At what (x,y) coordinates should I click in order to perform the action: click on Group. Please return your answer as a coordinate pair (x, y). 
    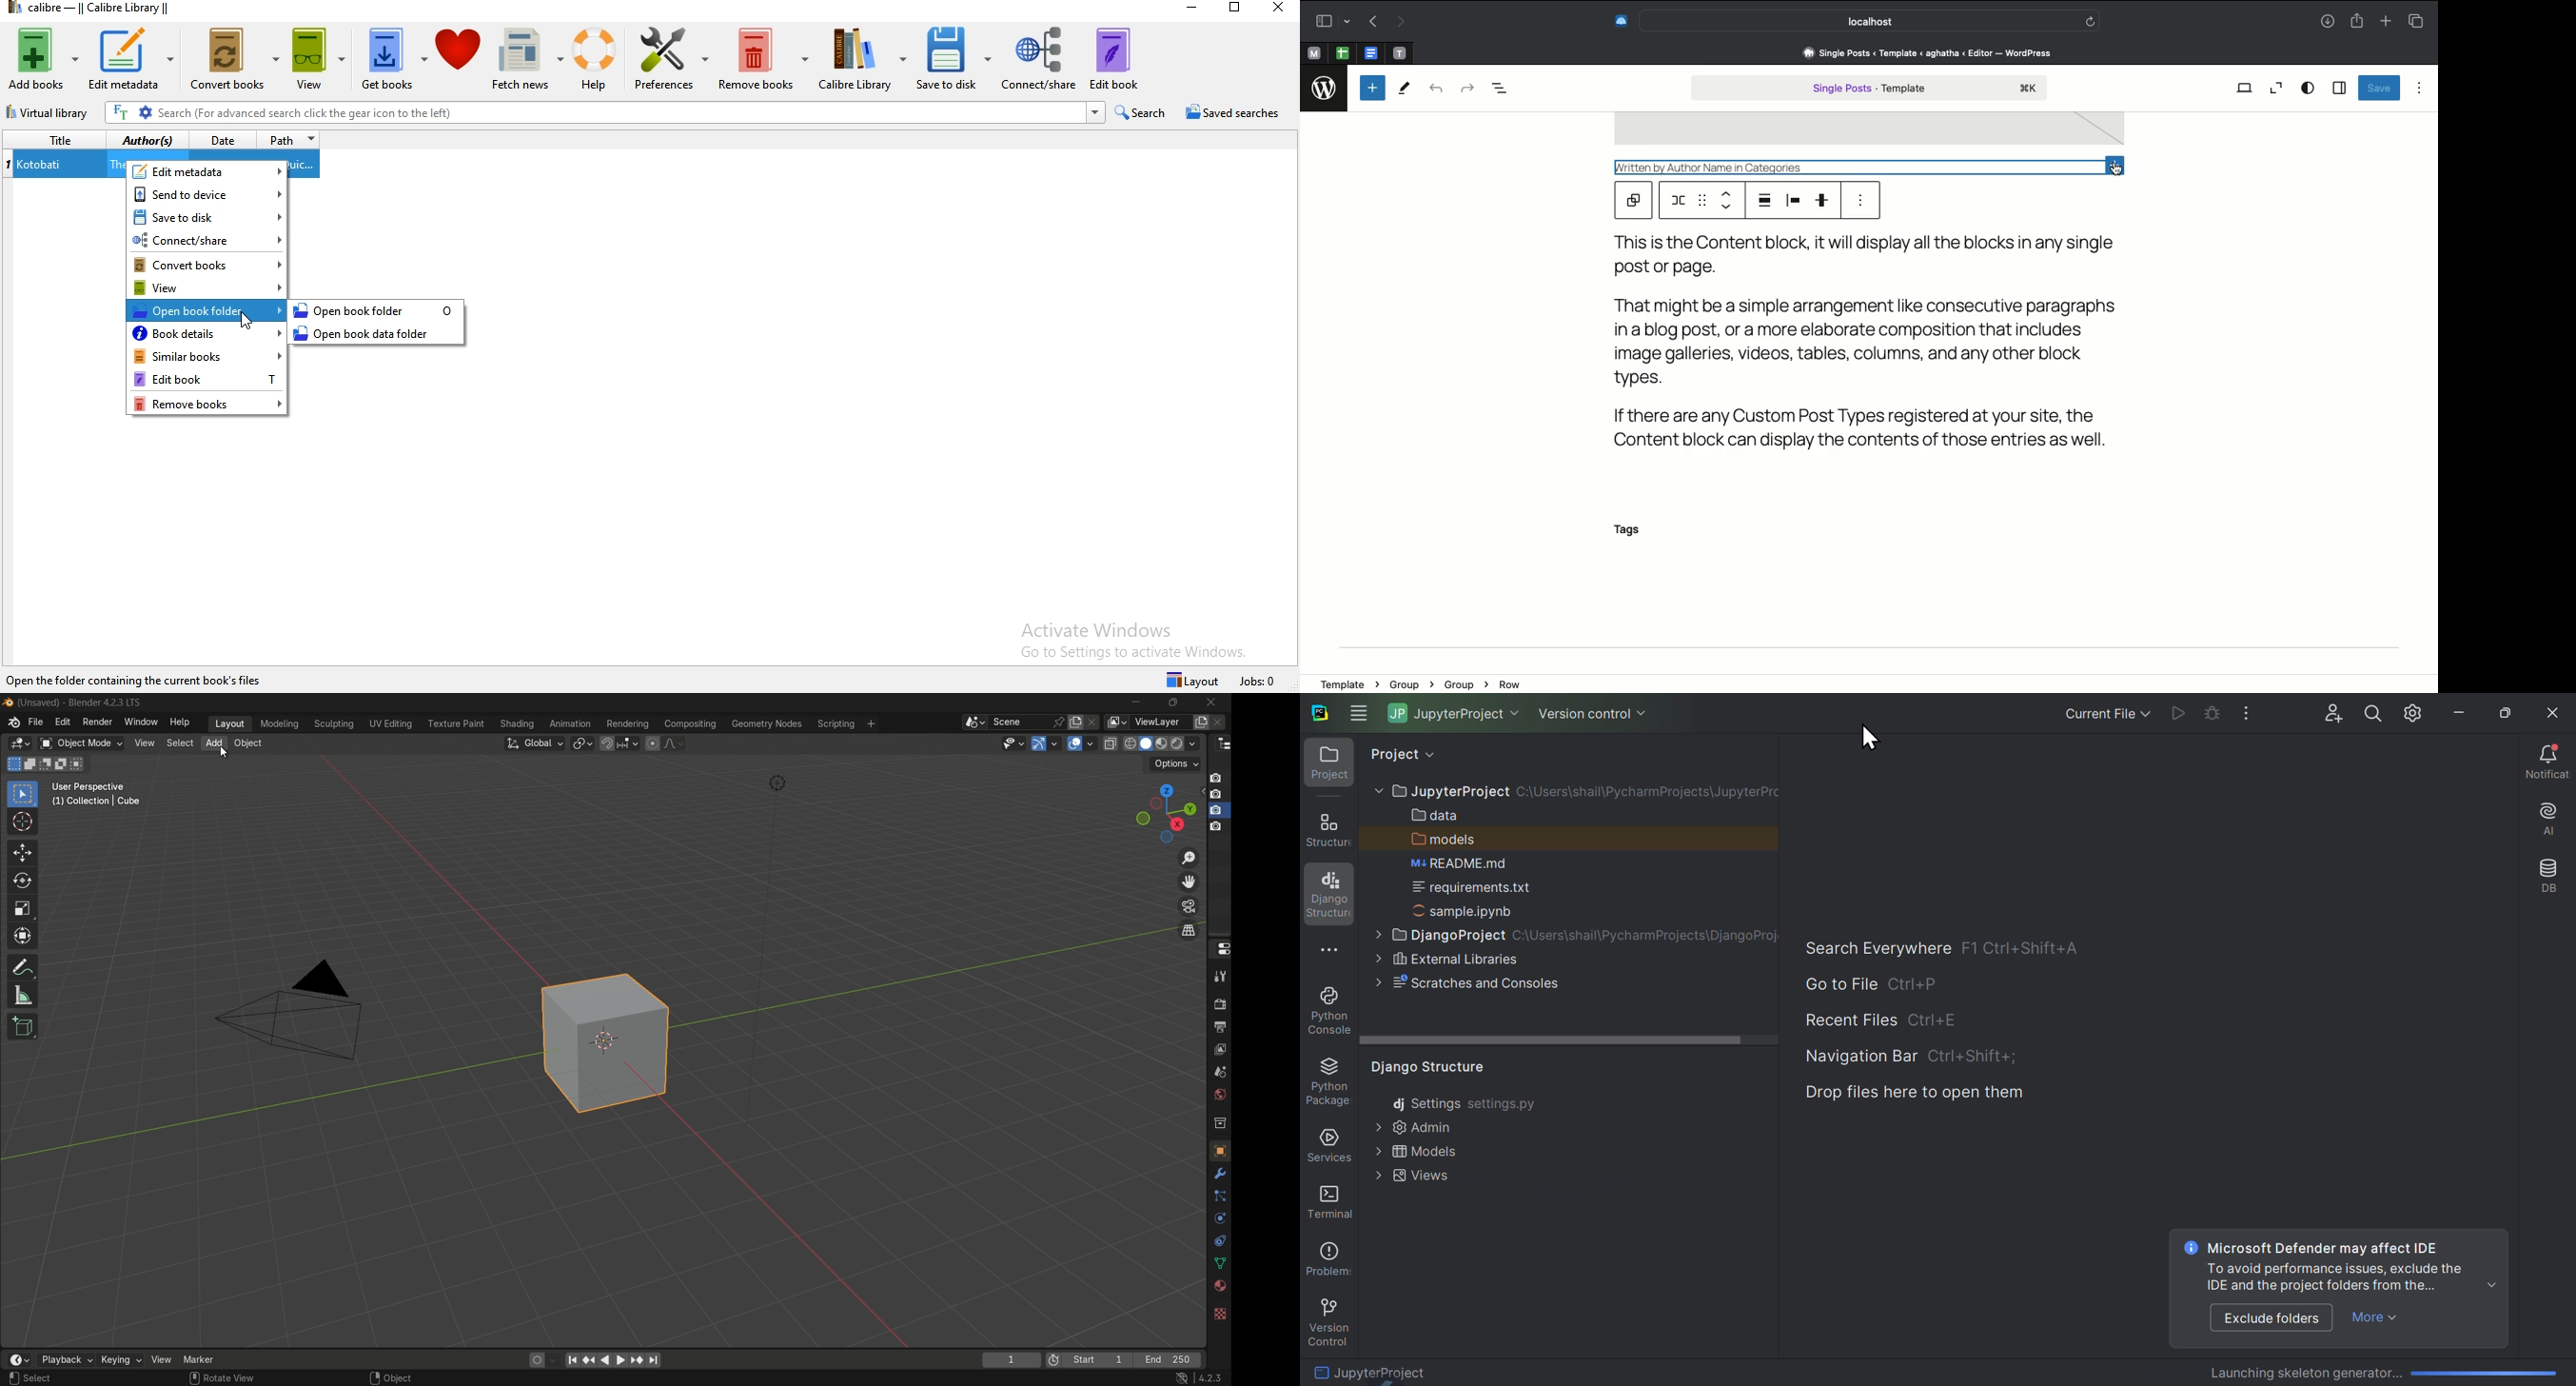
    Looking at the image, I should click on (1409, 683).